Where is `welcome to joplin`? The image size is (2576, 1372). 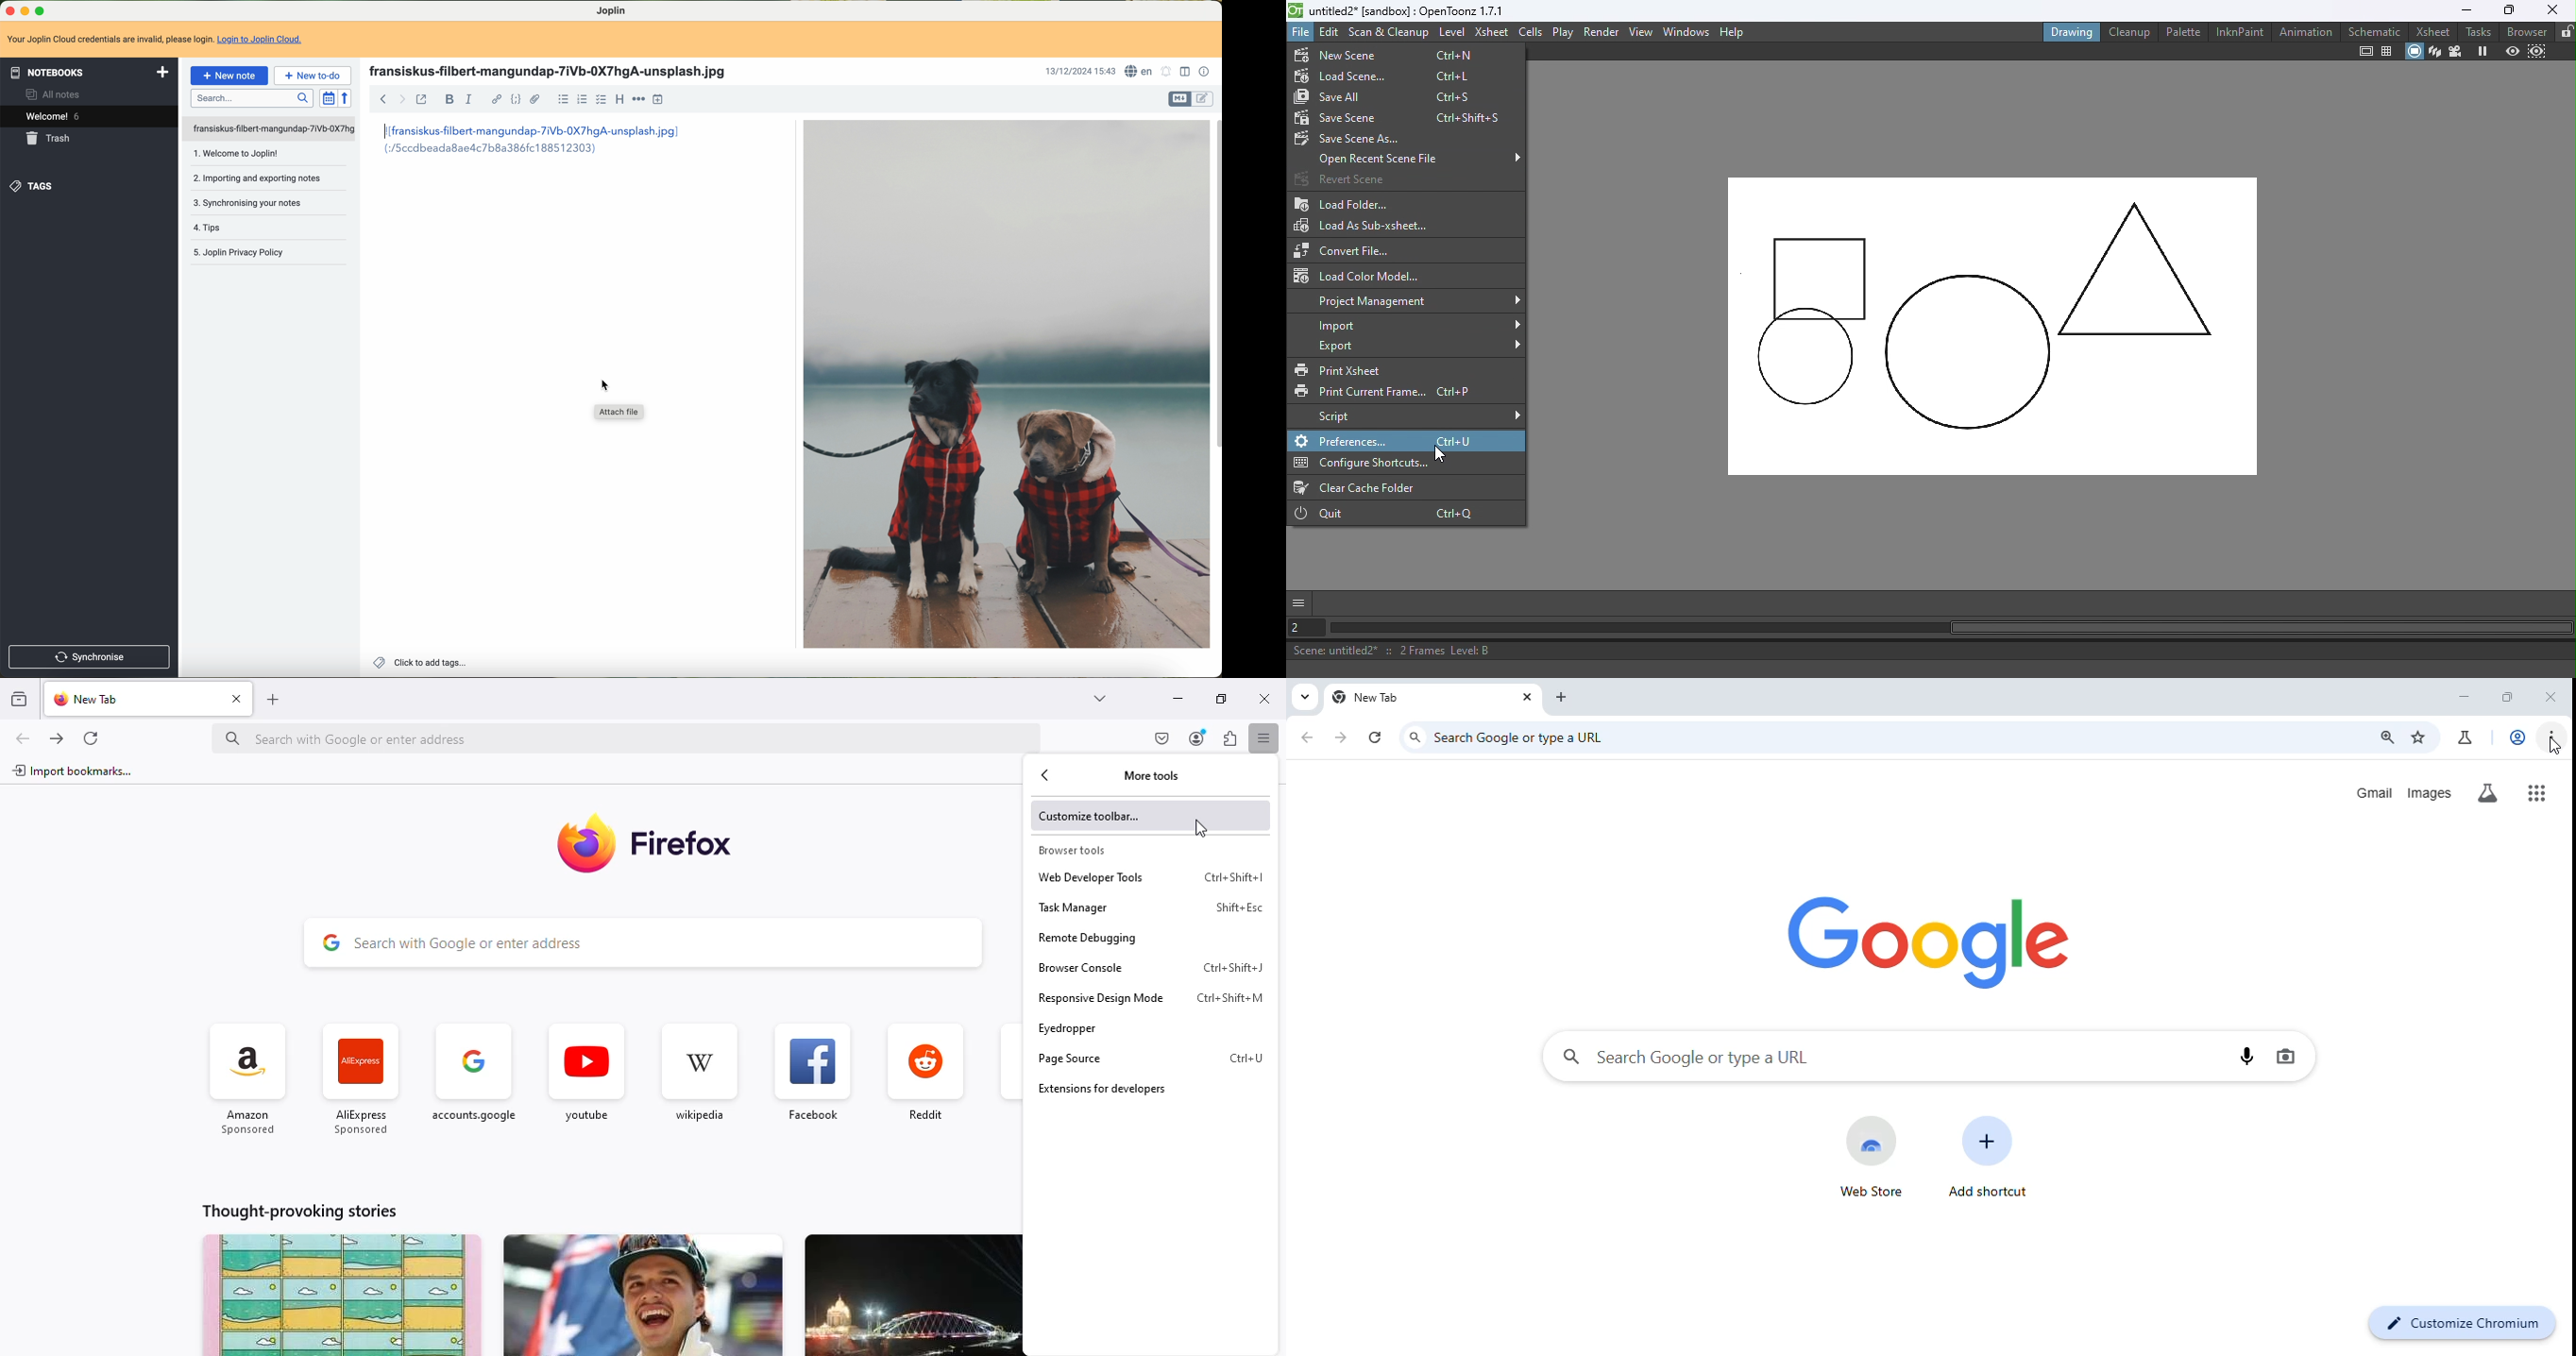
welcome to joplin is located at coordinates (234, 154).